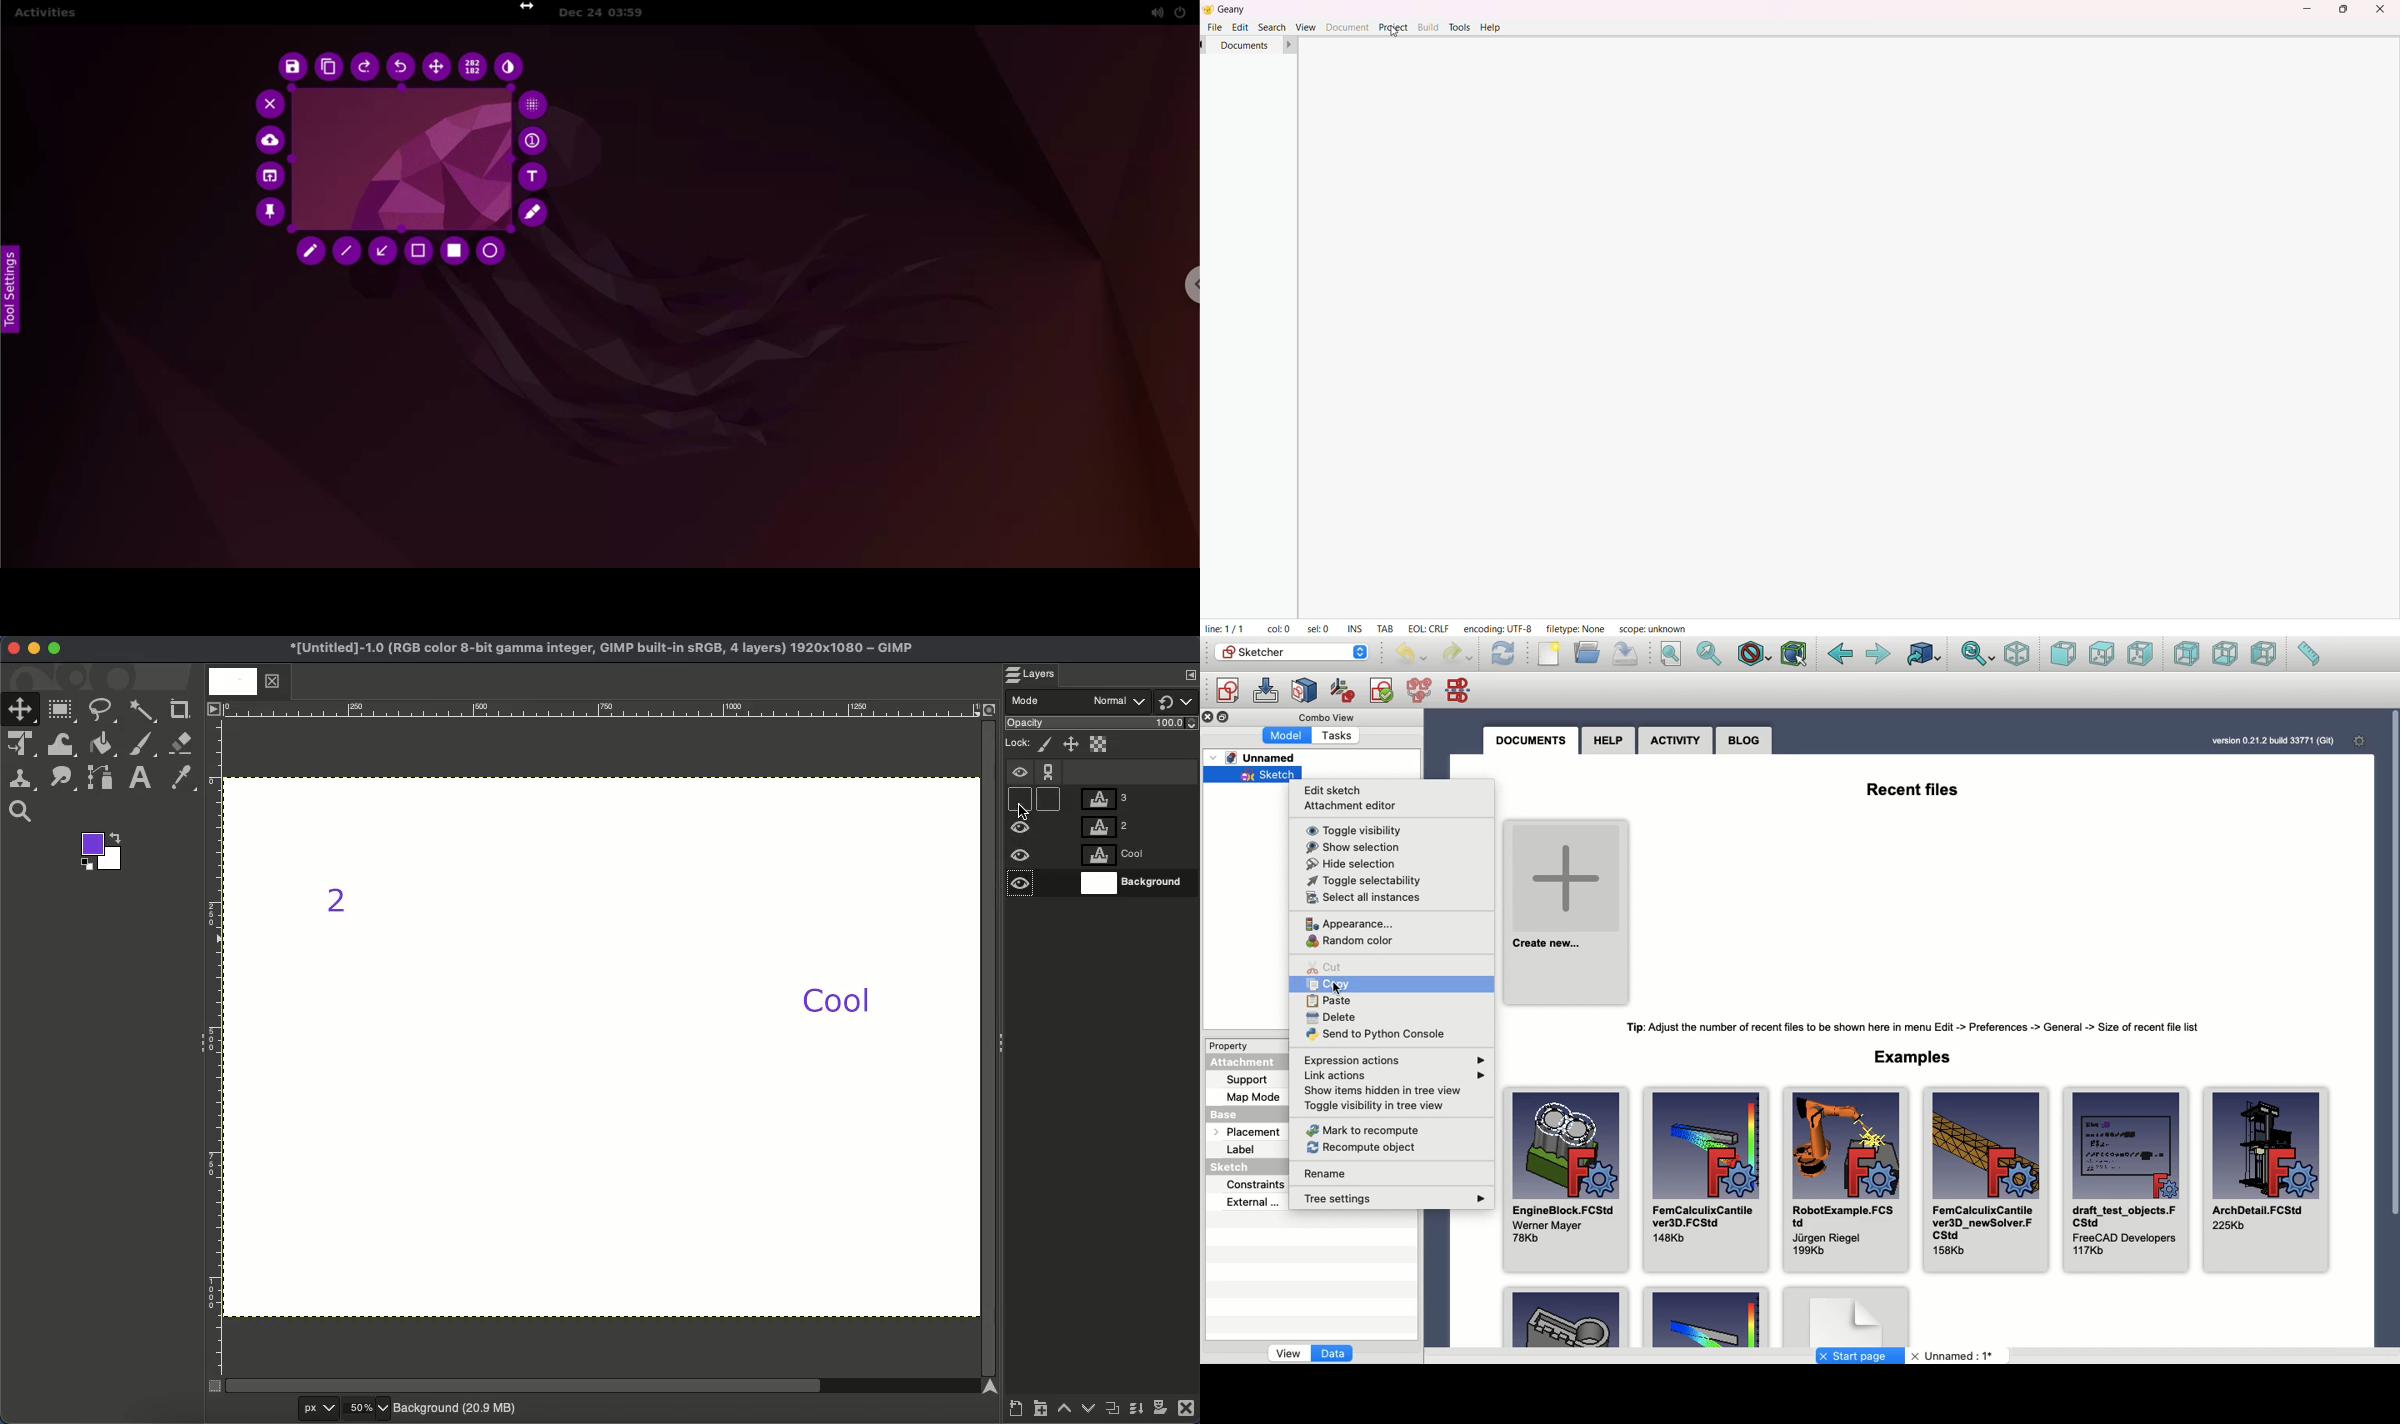 The height and width of the screenshot is (1428, 2408). I want to click on 2, so click(349, 905).